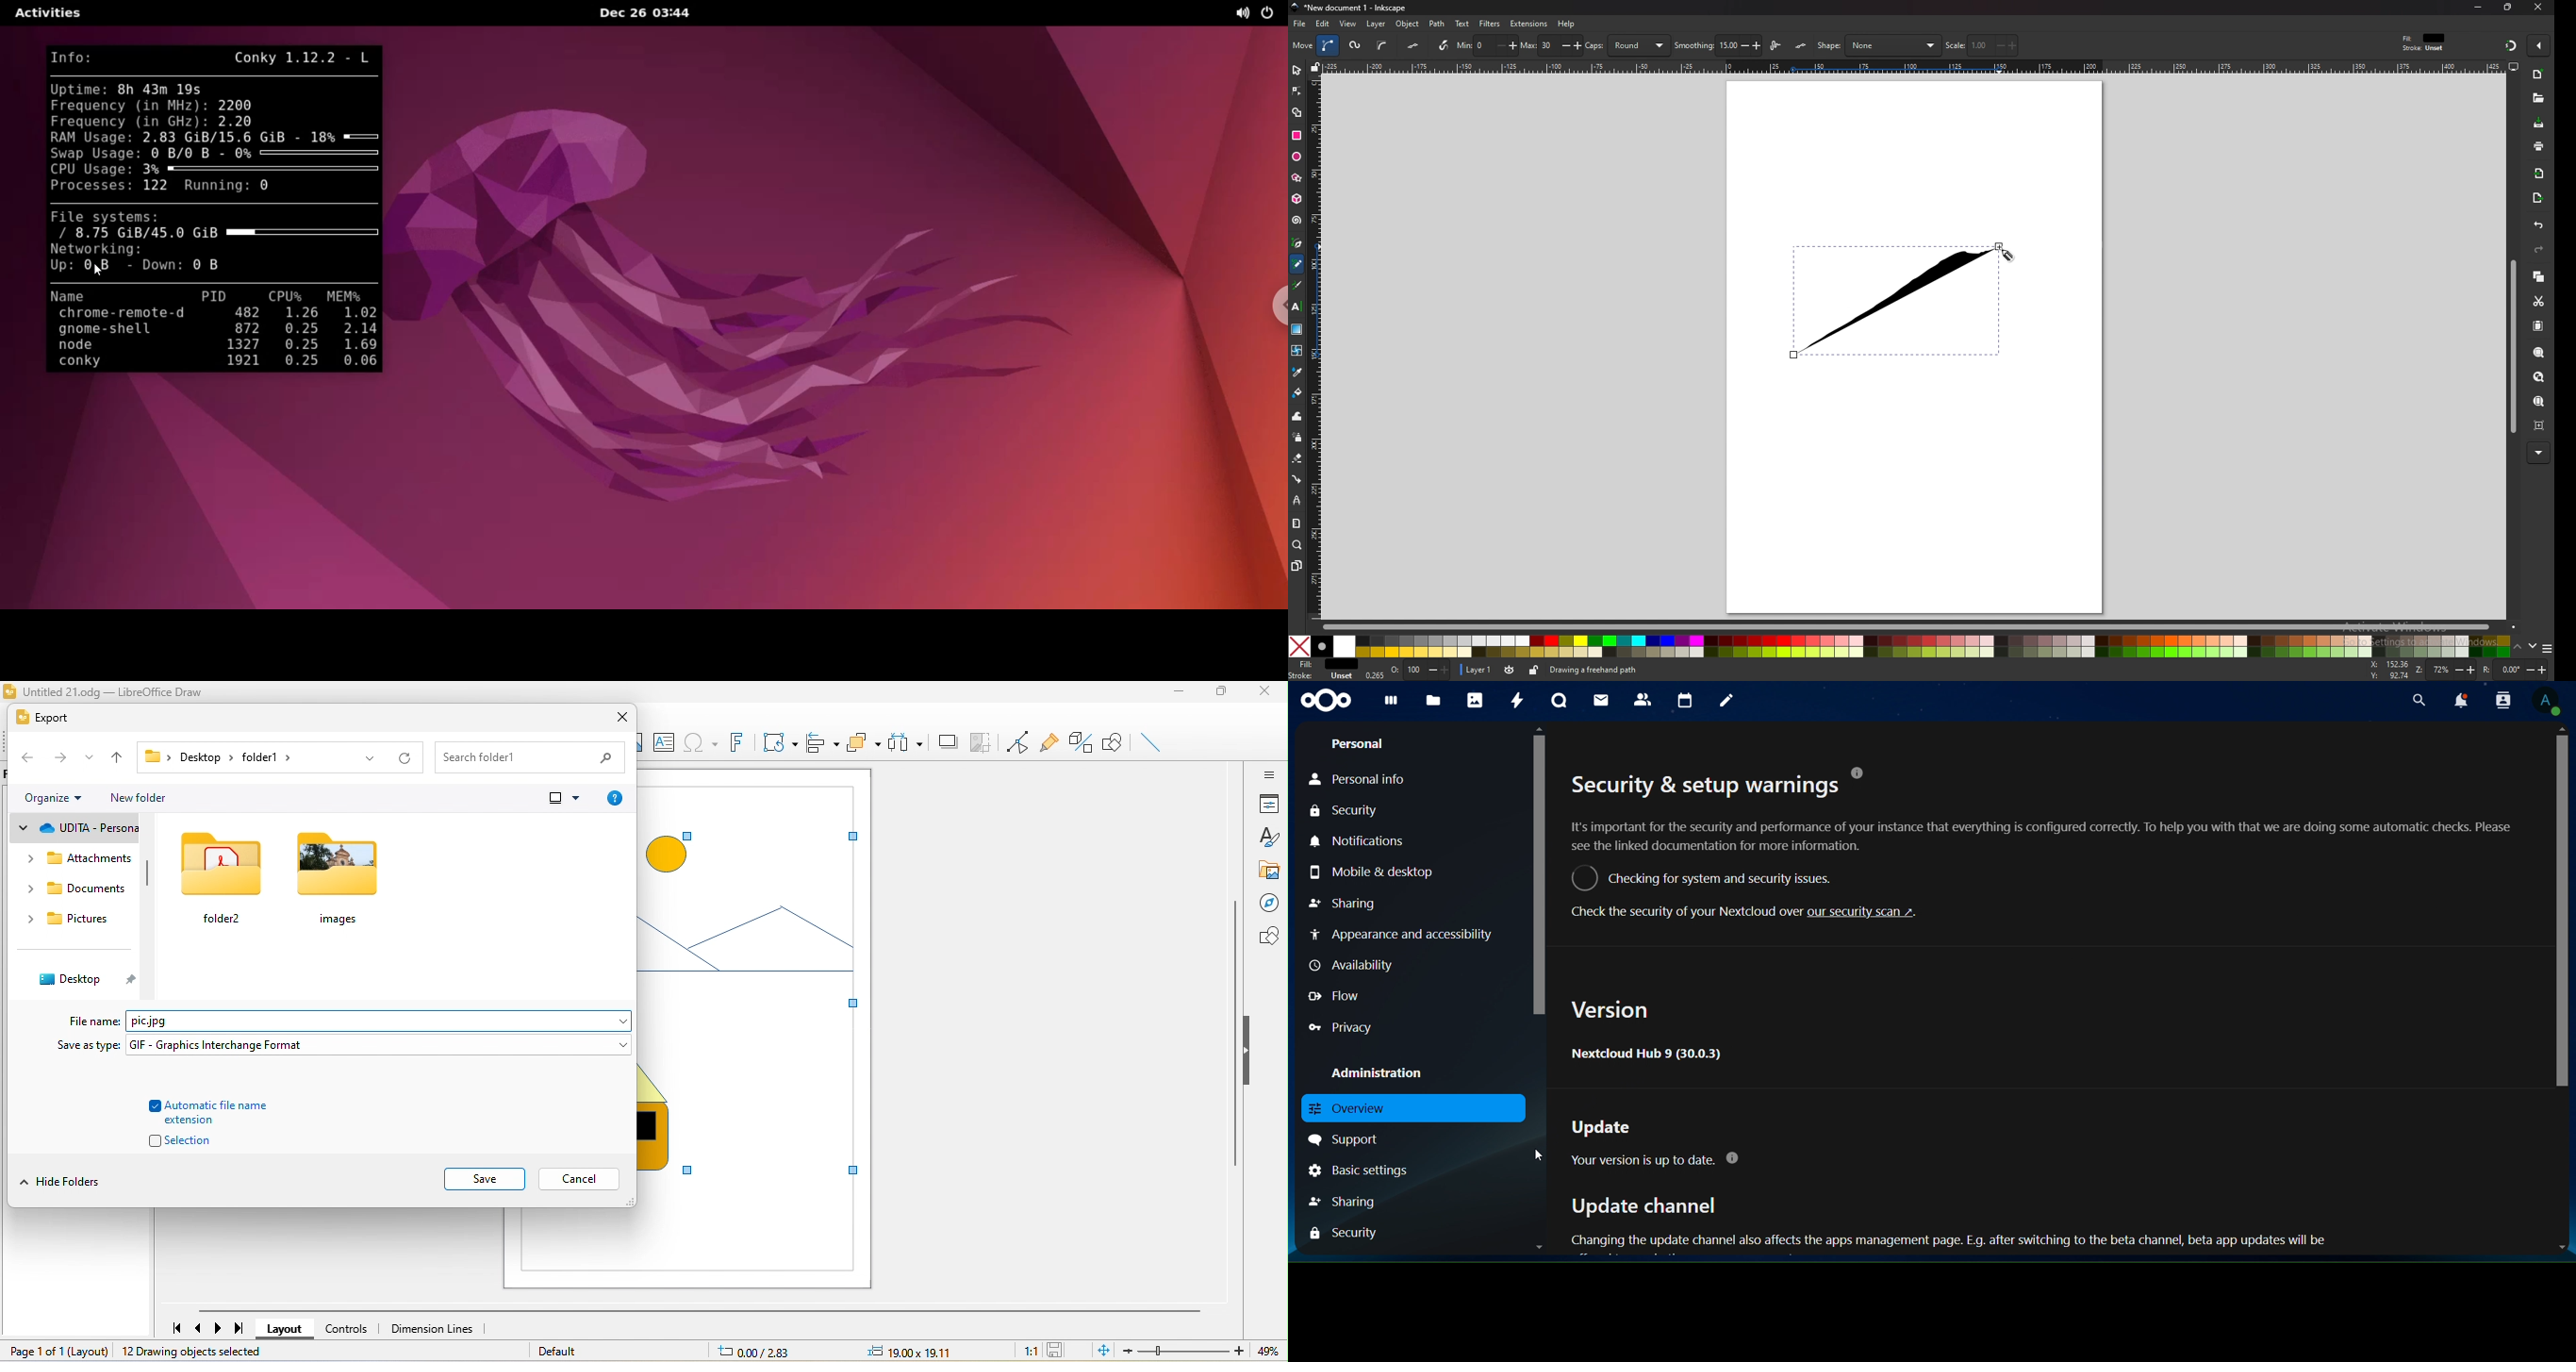 This screenshot has width=2576, height=1372. What do you see at coordinates (1358, 1169) in the screenshot?
I see `basic settings` at bounding box center [1358, 1169].